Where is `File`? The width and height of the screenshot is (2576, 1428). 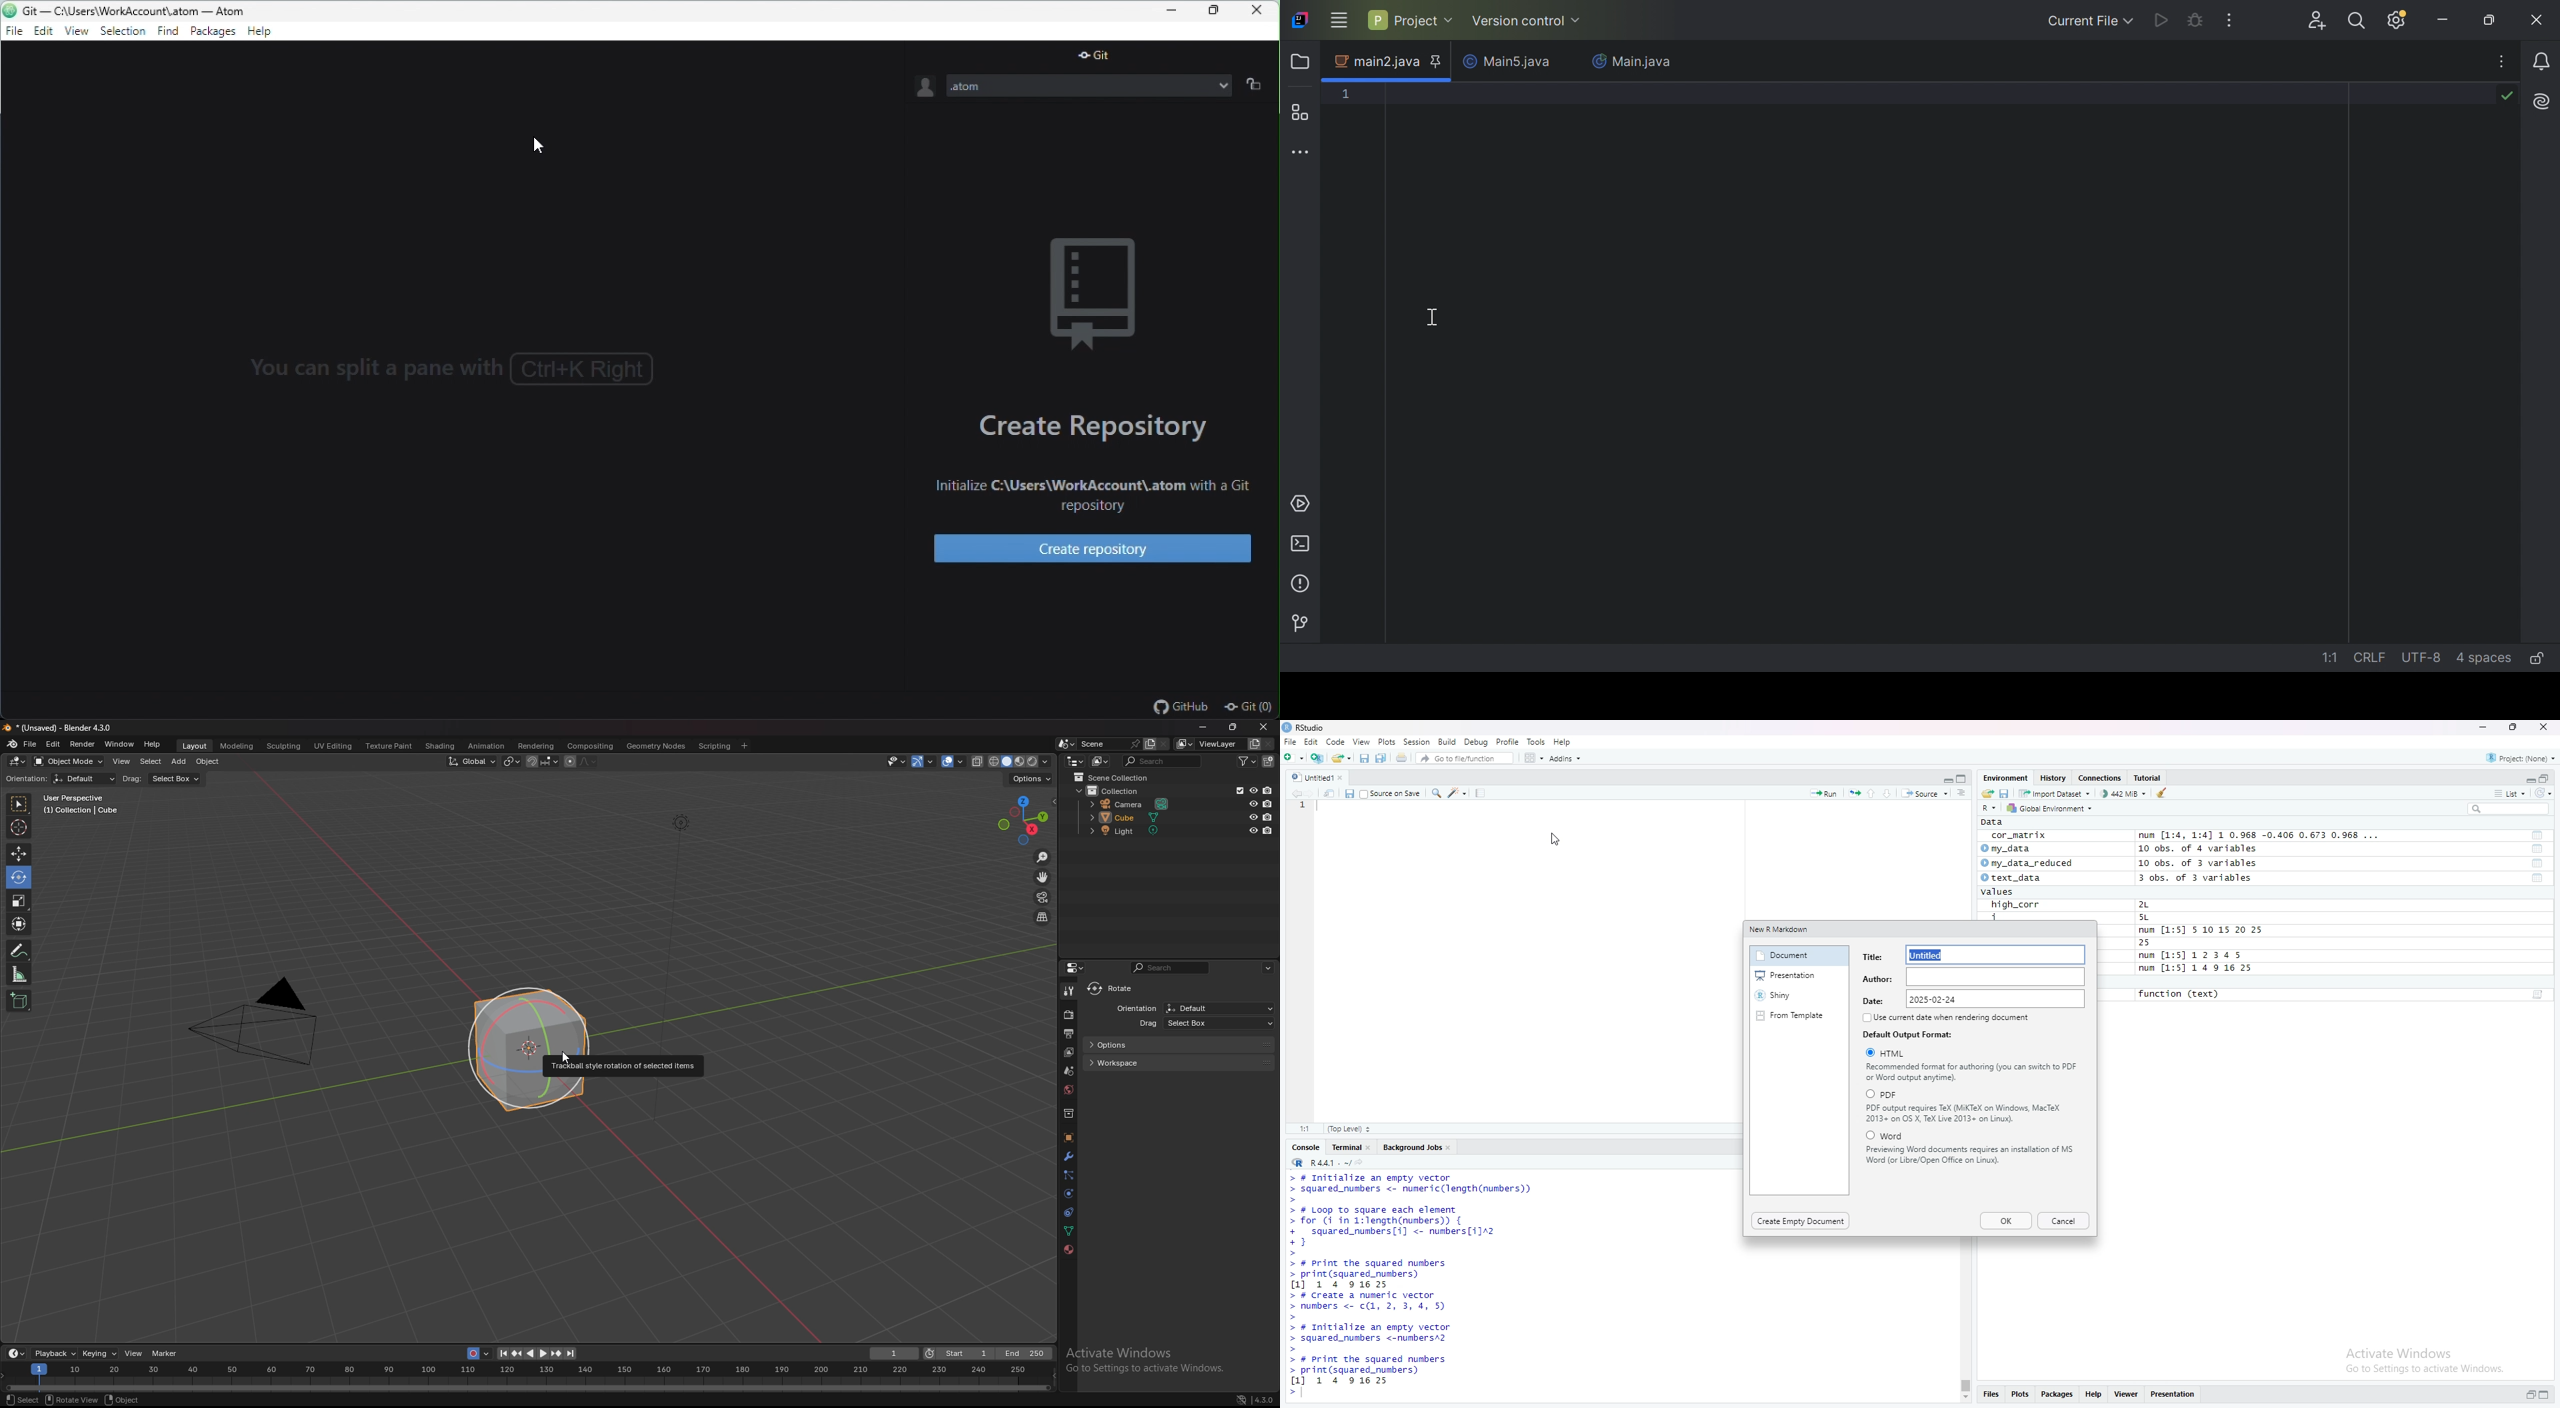 File is located at coordinates (1289, 741).